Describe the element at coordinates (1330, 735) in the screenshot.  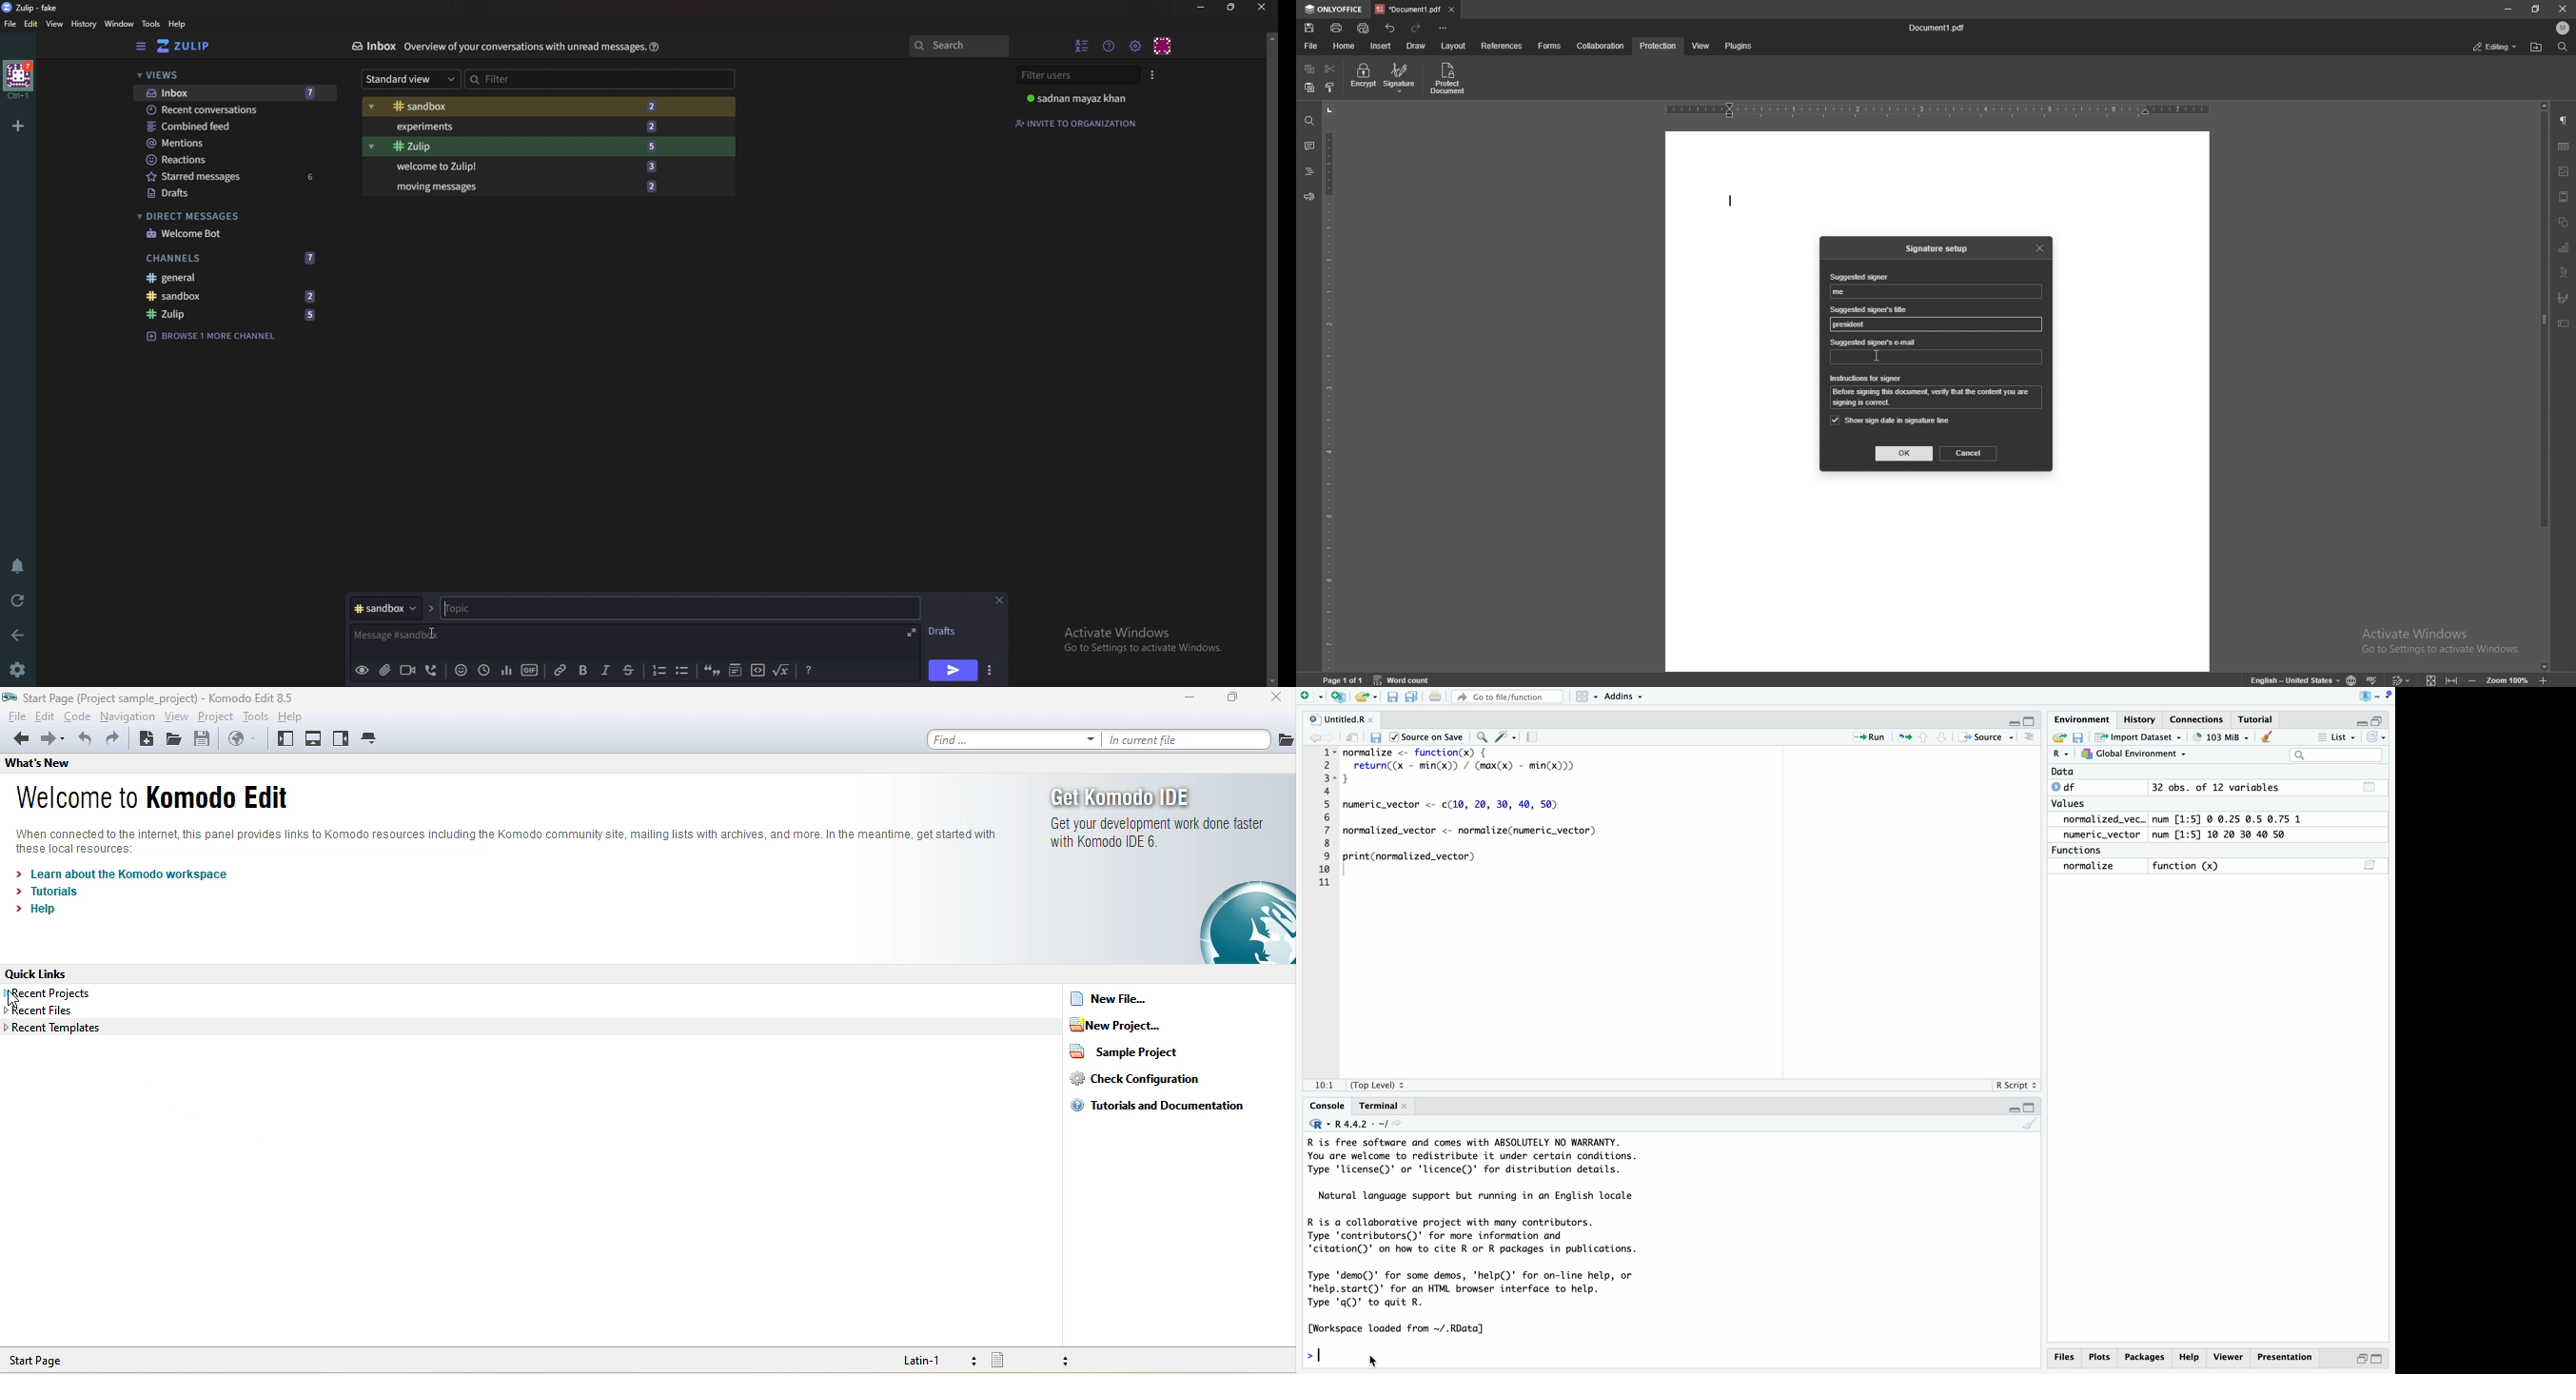
I see `Go forward to the next source location (Ctrl + F10)` at that location.